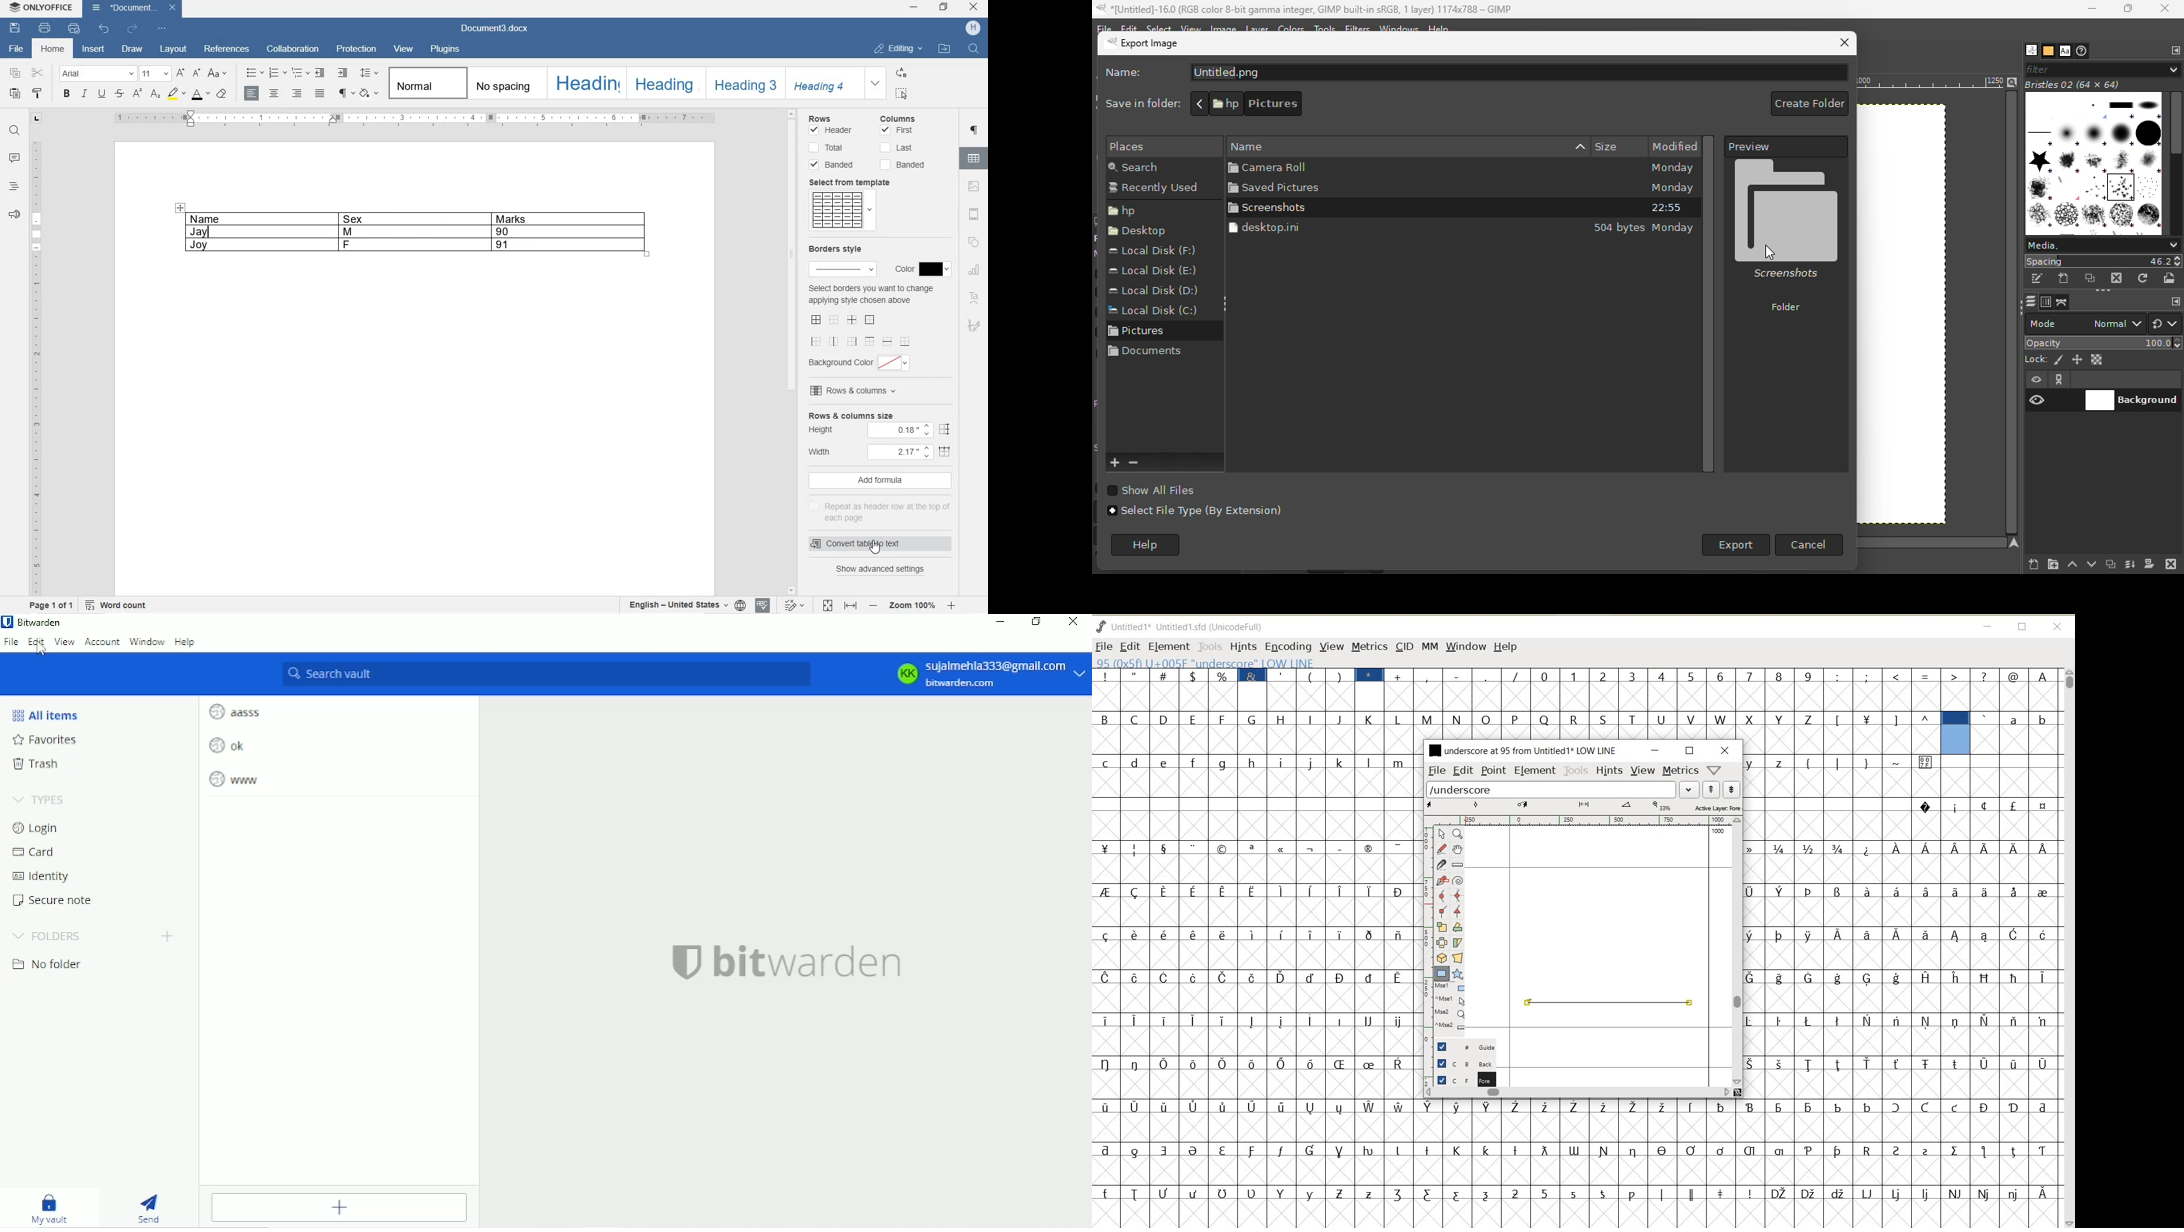 This screenshot has height=1232, width=2184. I want to click on HEADERS & FOOTERS, so click(974, 213).